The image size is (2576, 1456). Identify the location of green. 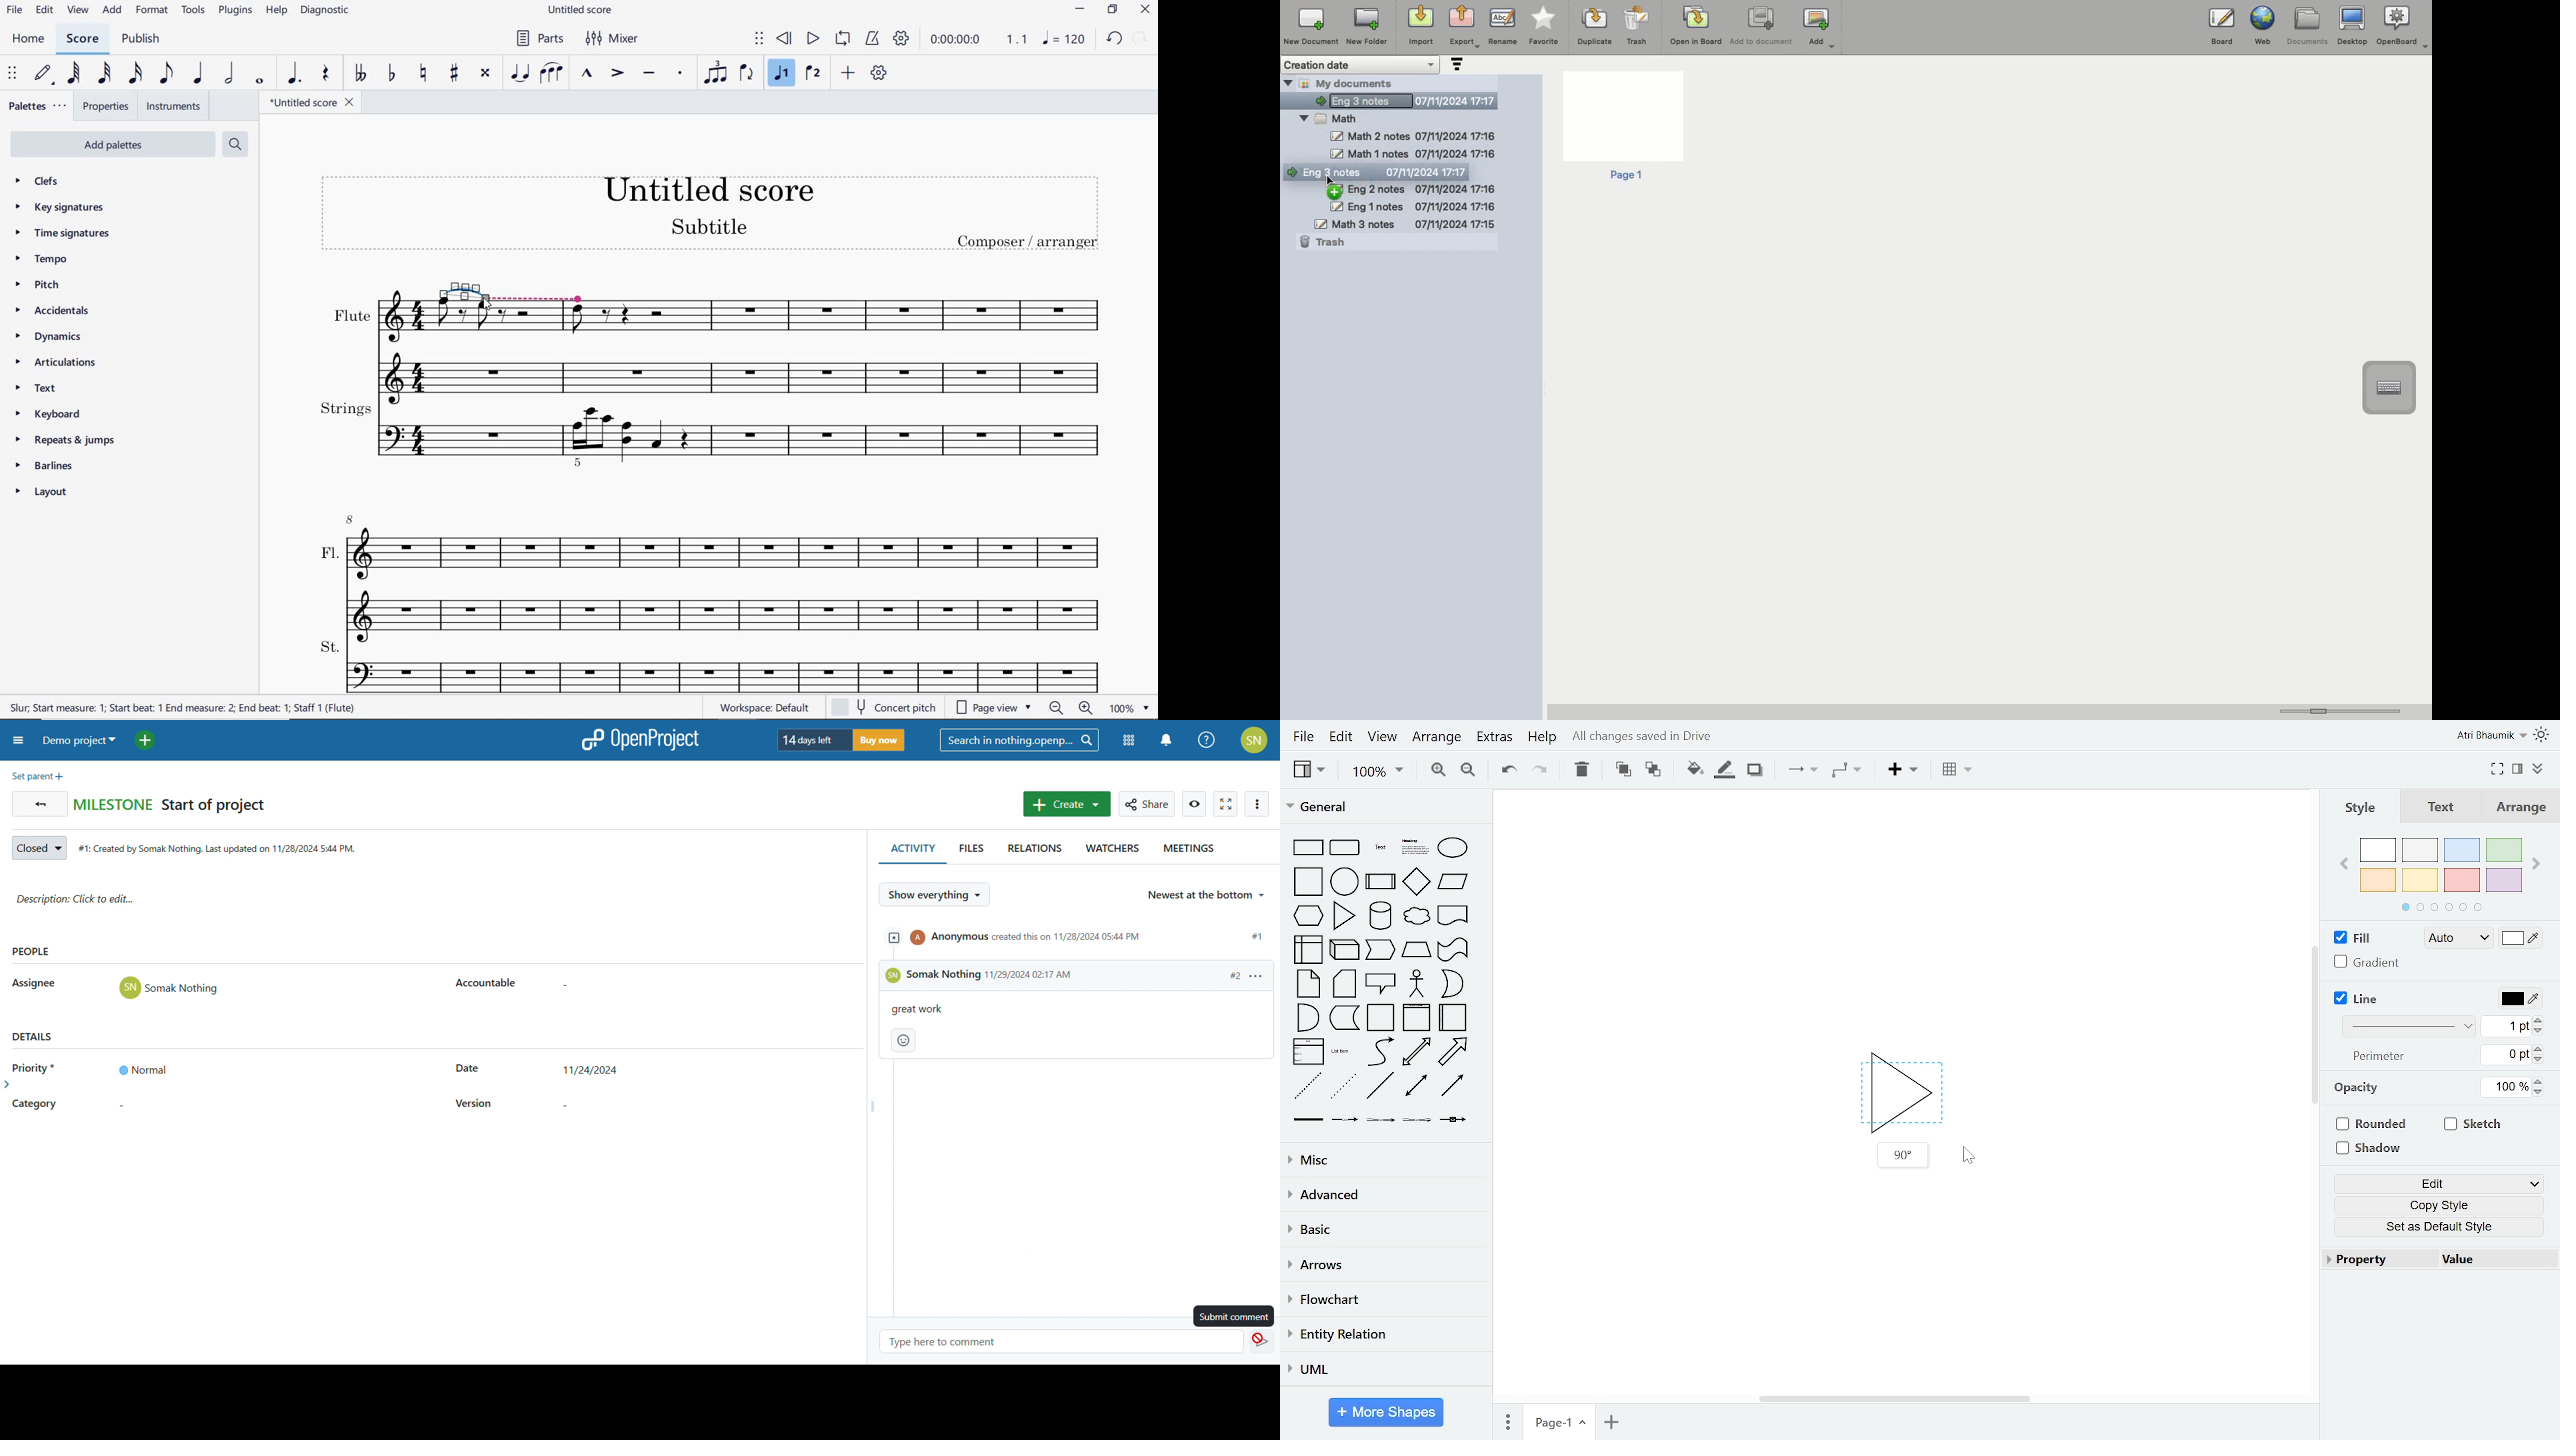
(2506, 849).